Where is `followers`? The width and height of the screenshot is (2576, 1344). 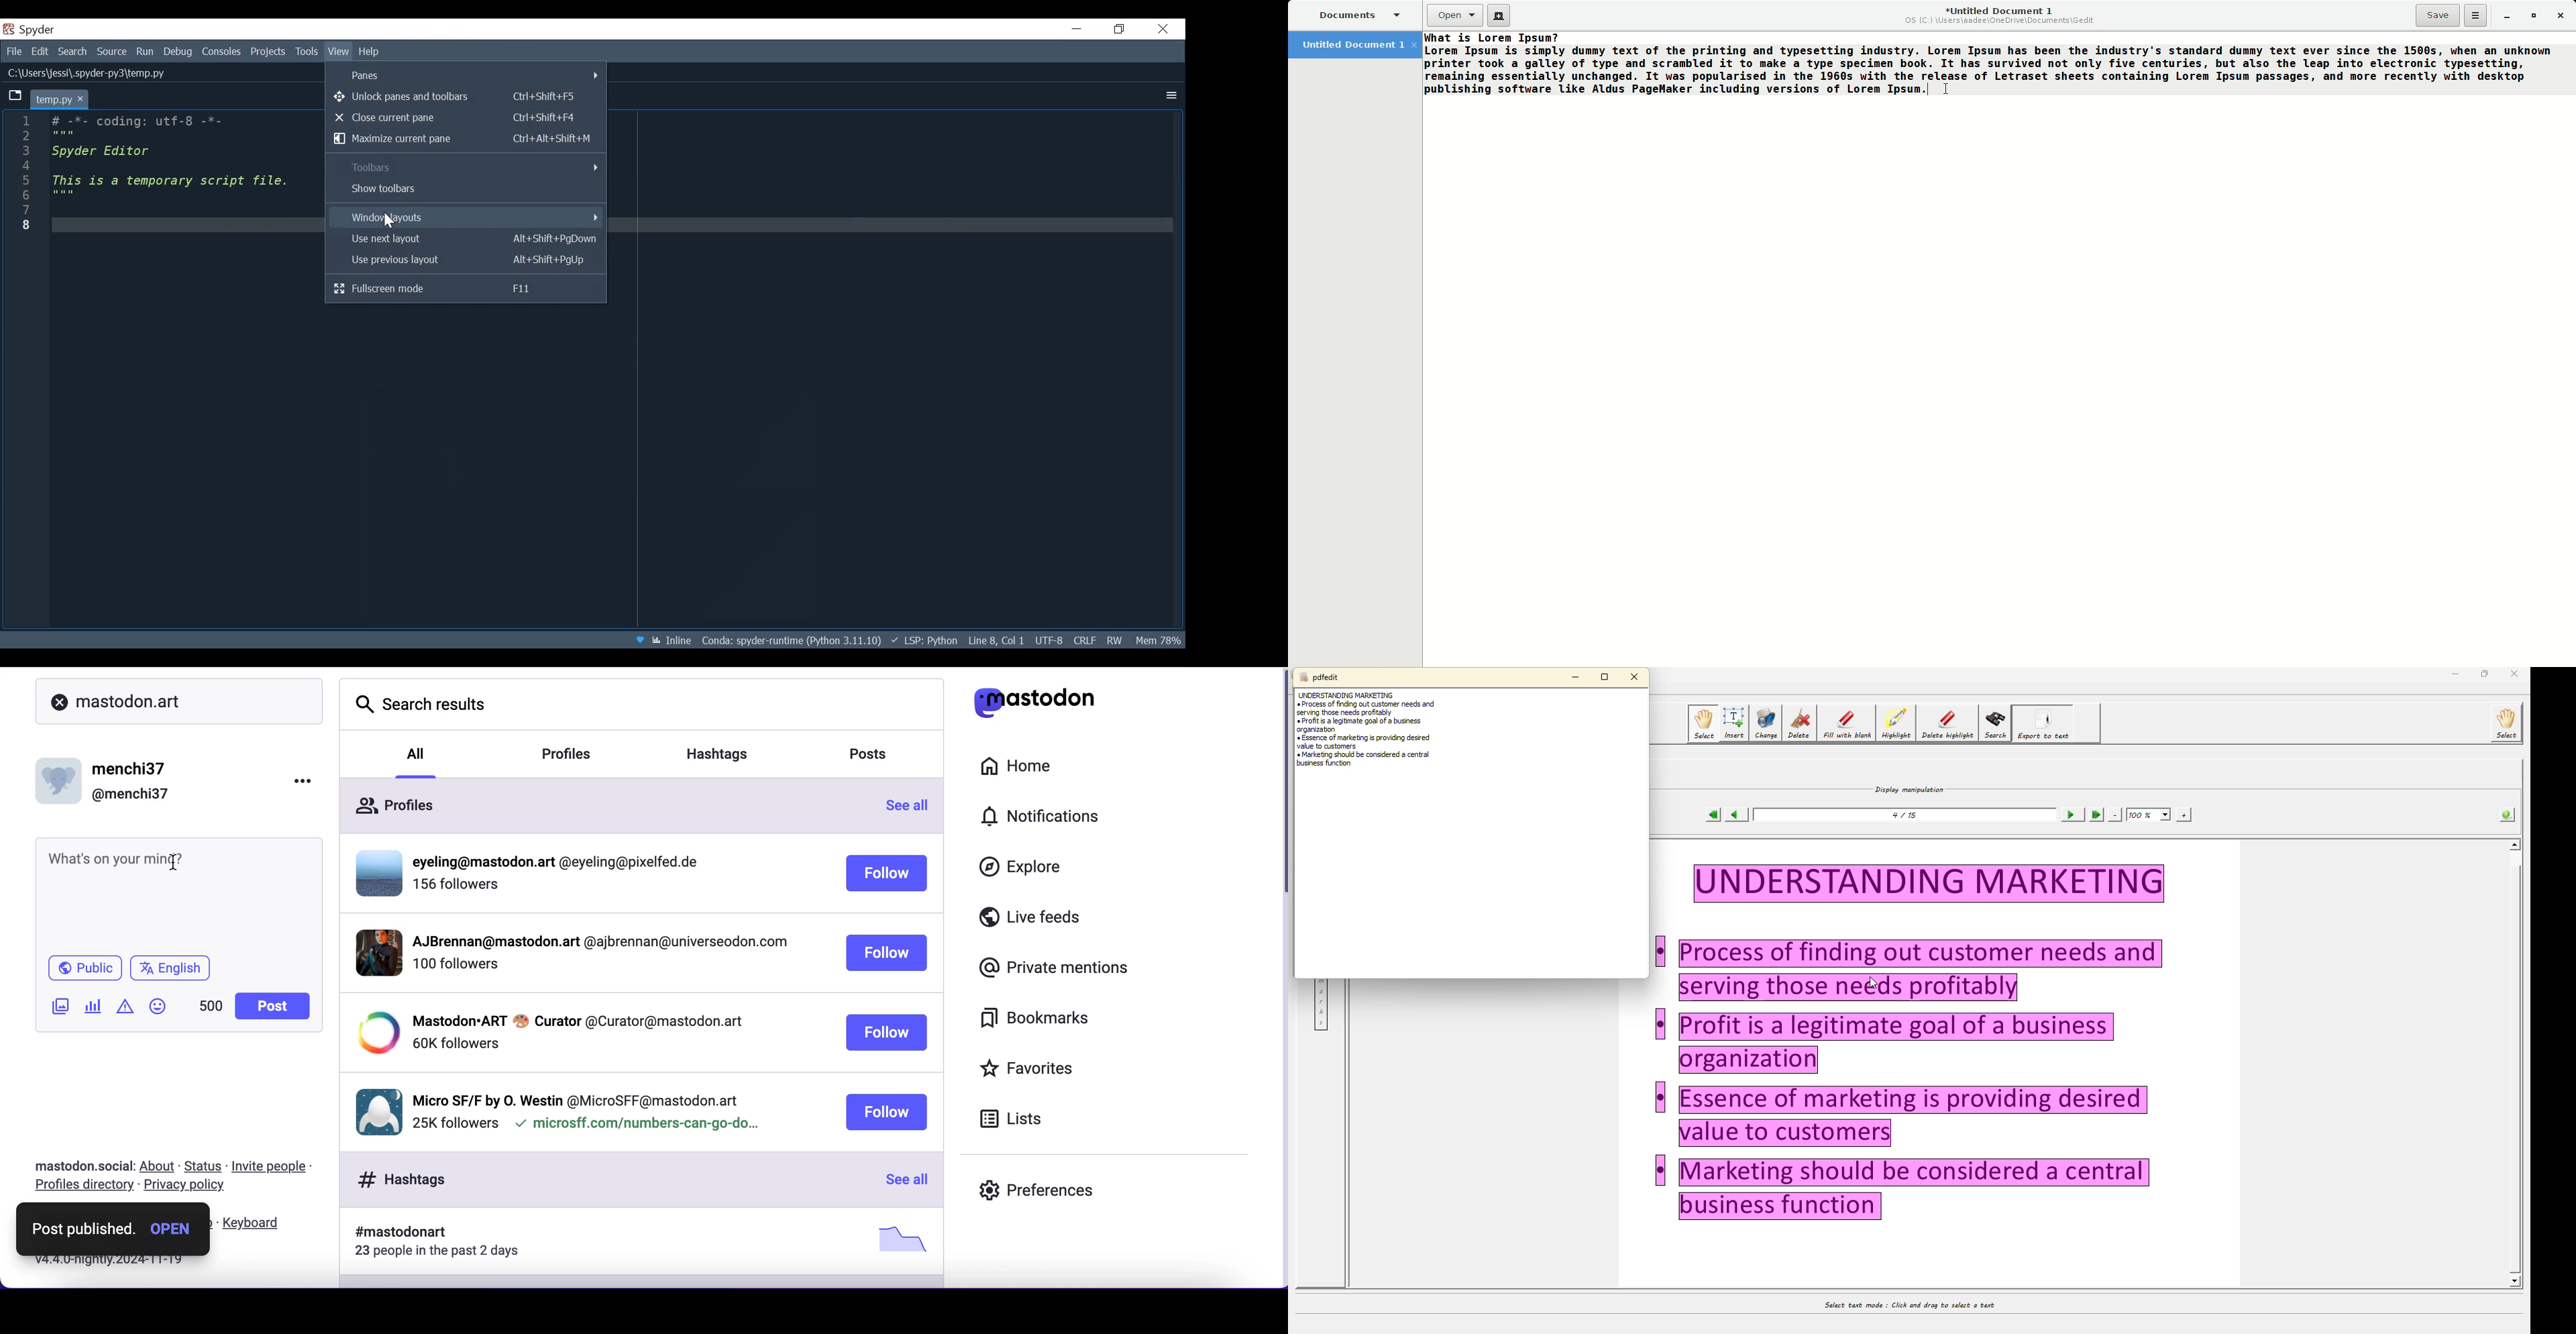
followers is located at coordinates (455, 1044).